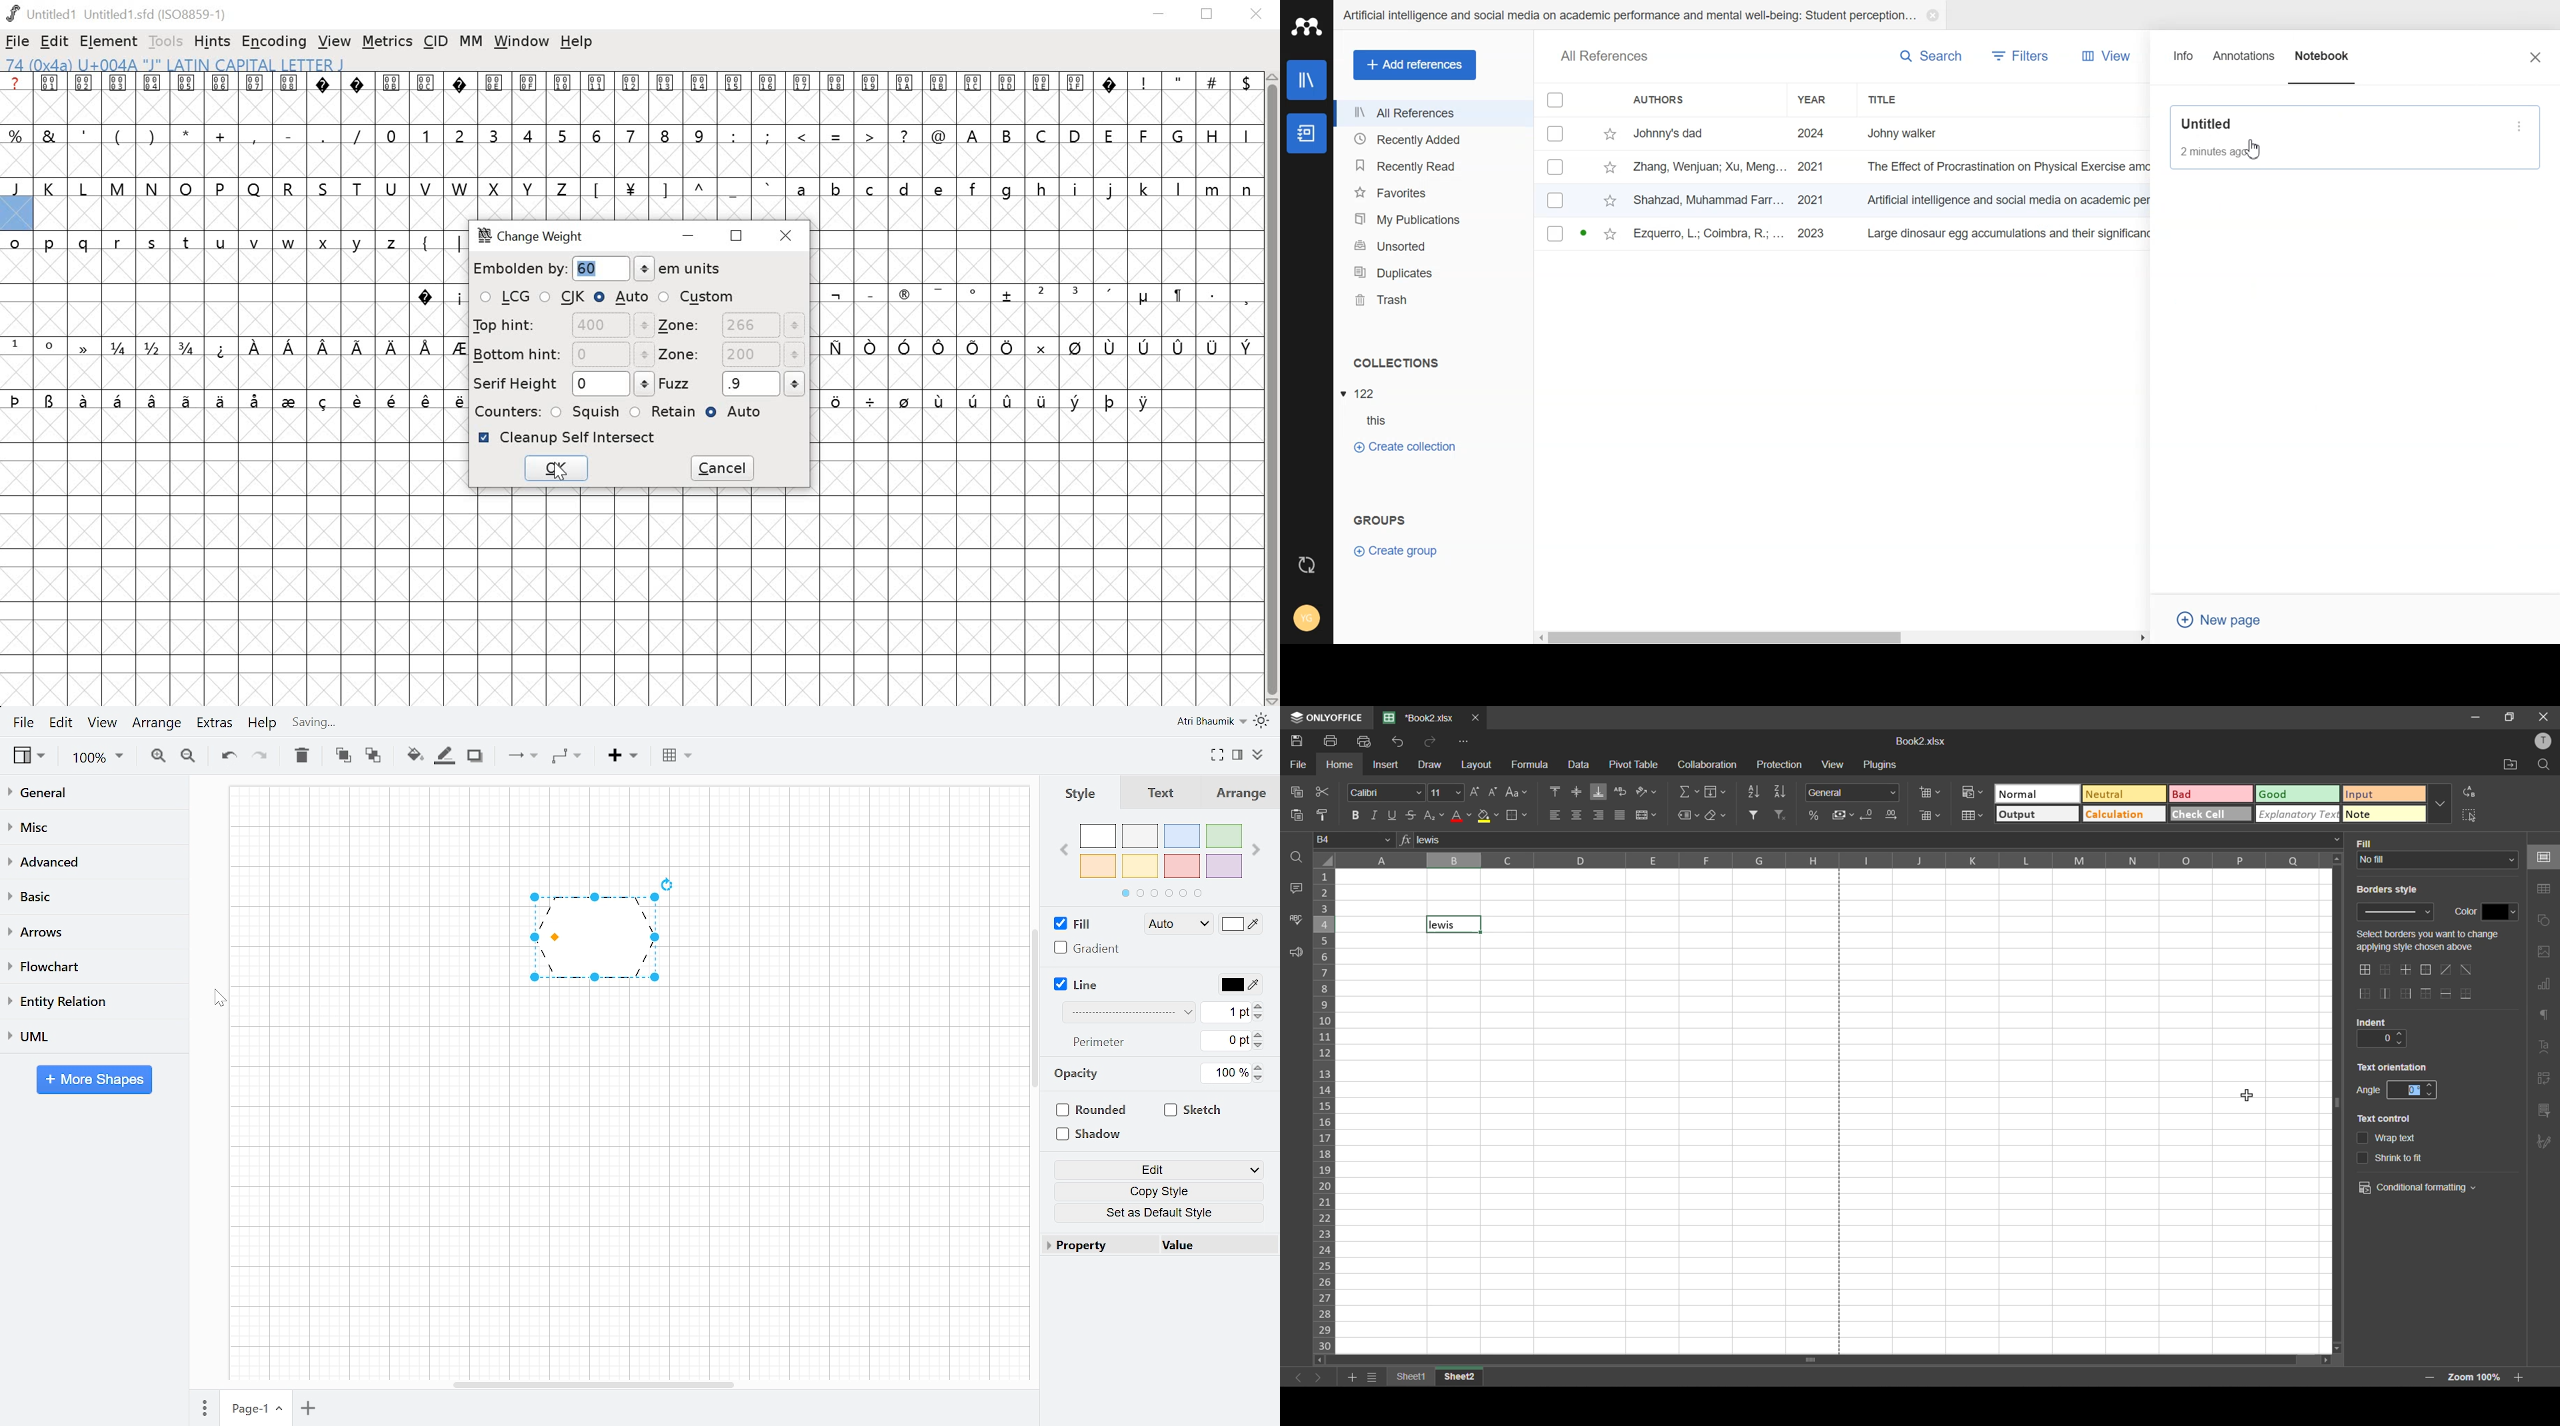 The image size is (2576, 1428). I want to click on customize quick access toolbar, so click(1465, 742).